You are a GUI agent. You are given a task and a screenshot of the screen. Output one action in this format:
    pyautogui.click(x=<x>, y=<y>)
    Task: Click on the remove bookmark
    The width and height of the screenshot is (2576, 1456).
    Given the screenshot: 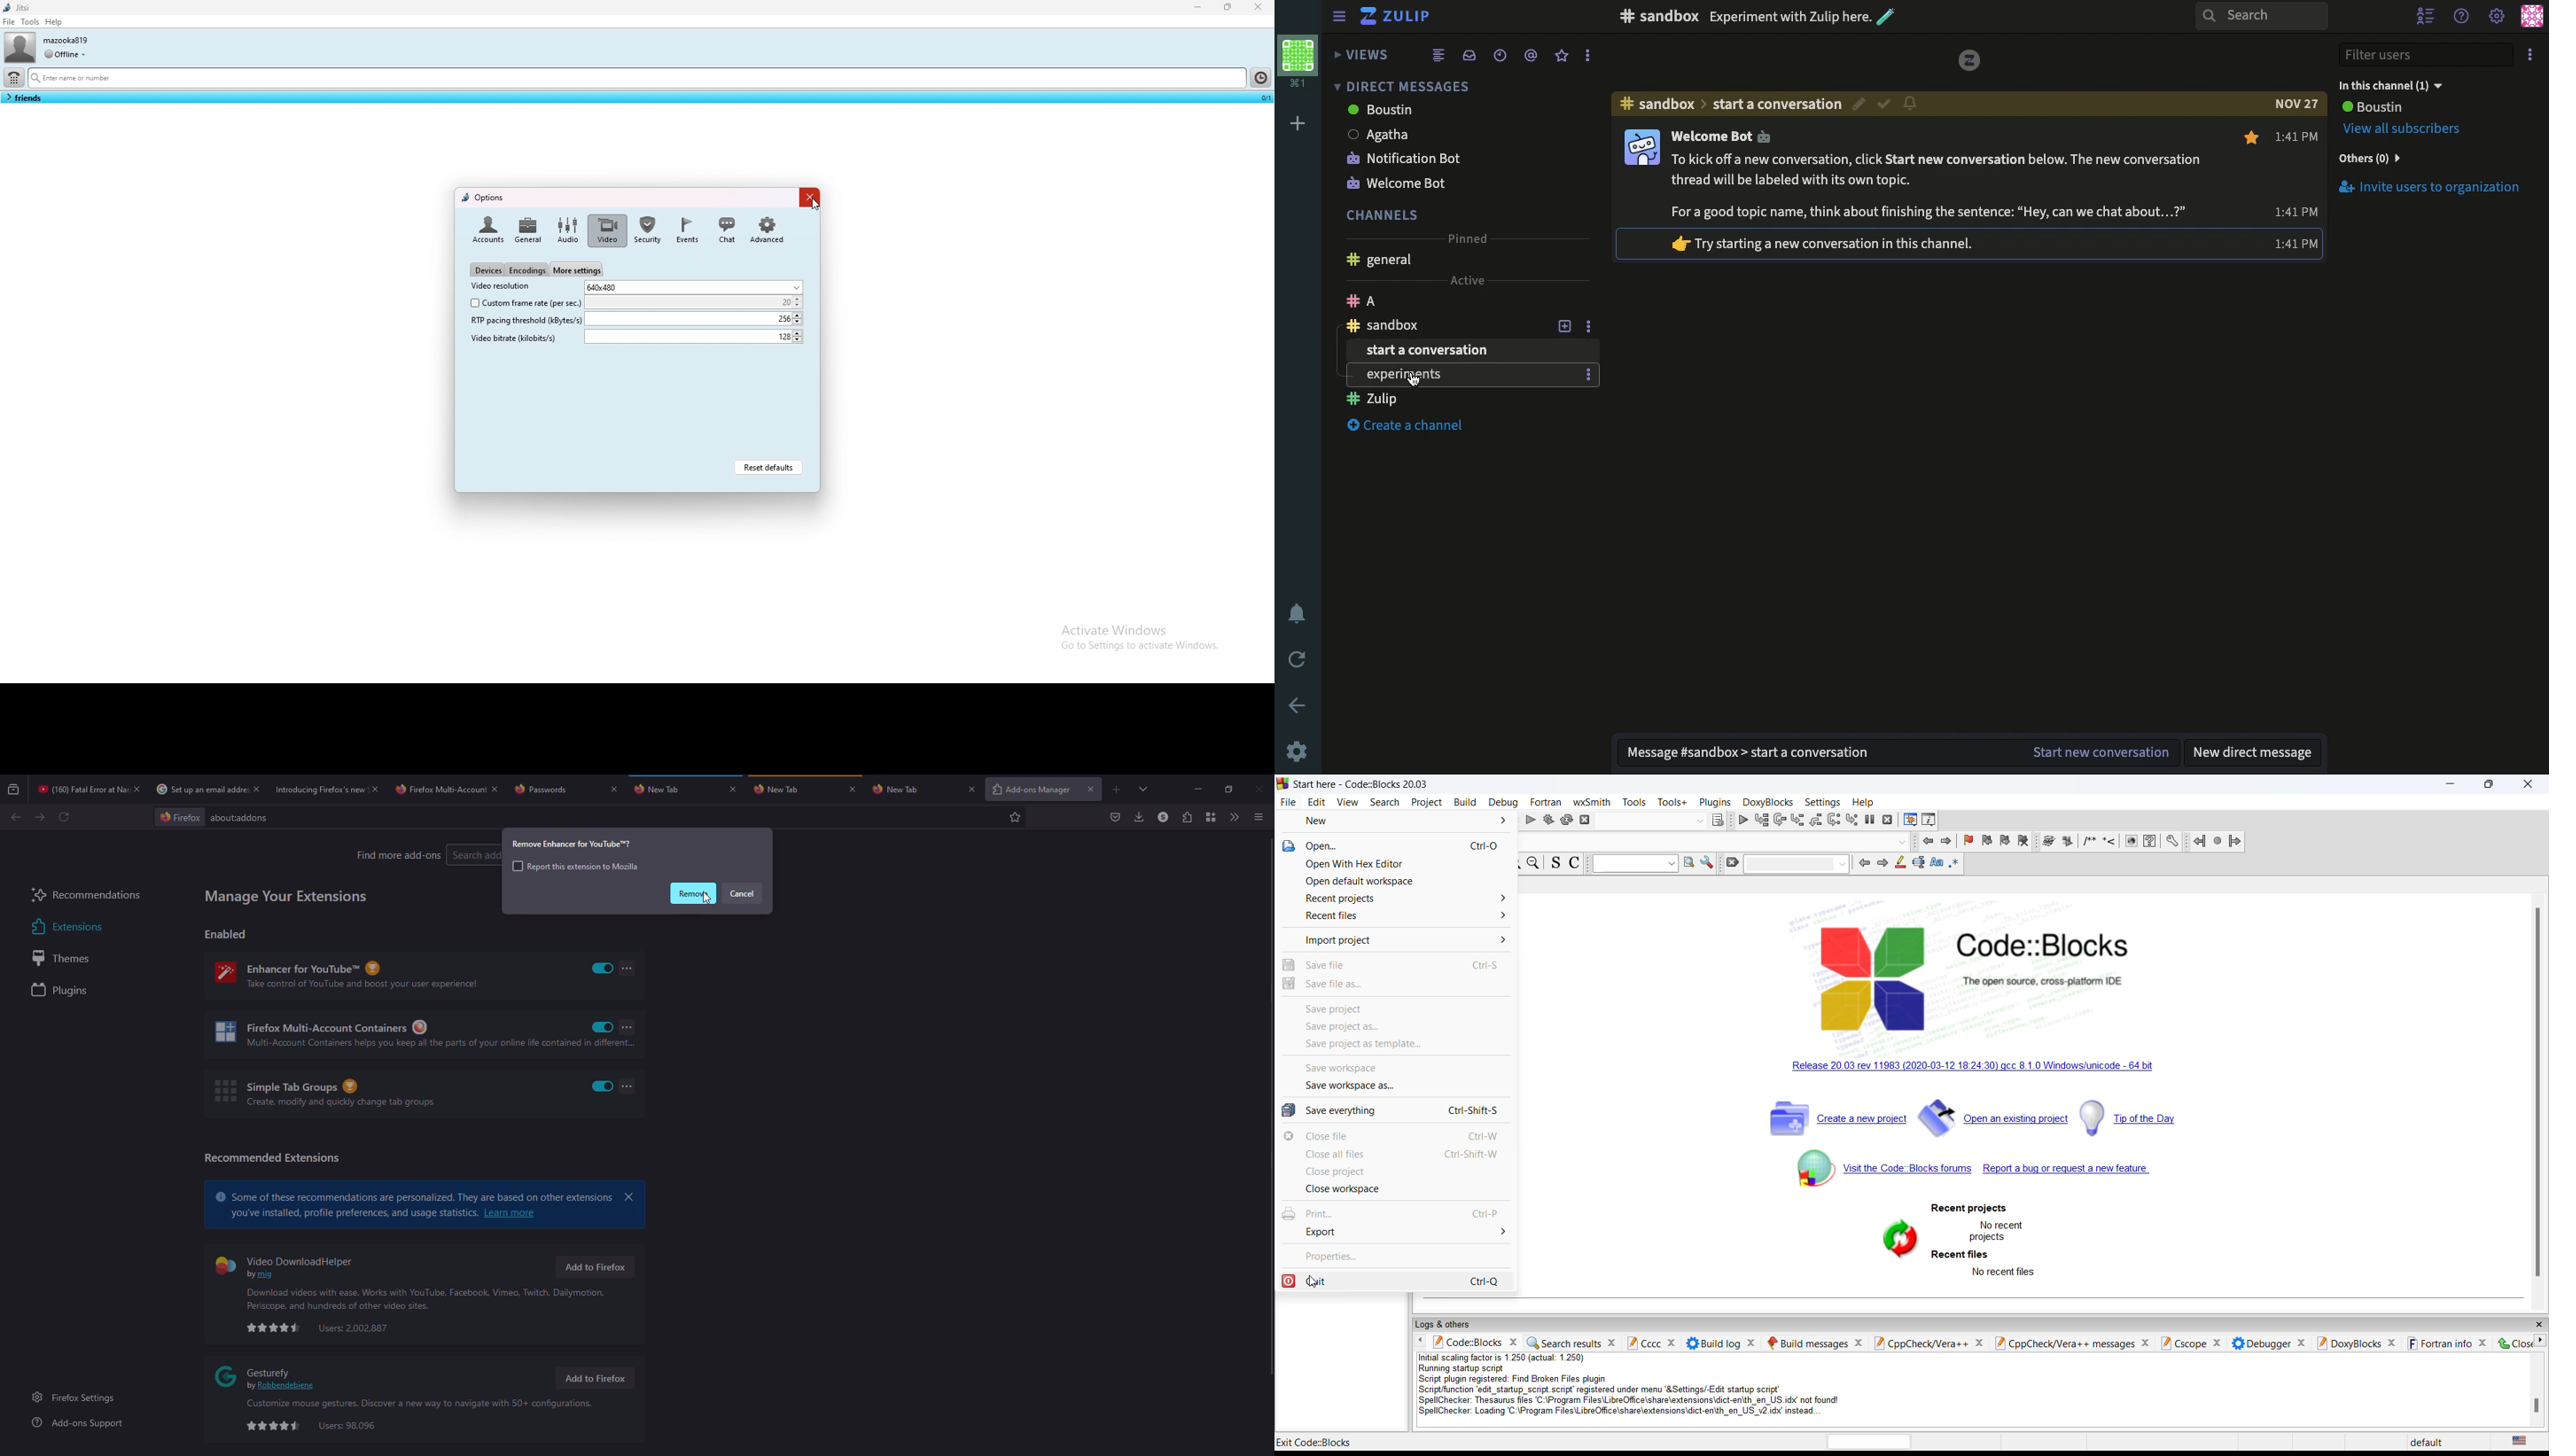 What is the action you would take?
    pyautogui.click(x=1966, y=842)
    